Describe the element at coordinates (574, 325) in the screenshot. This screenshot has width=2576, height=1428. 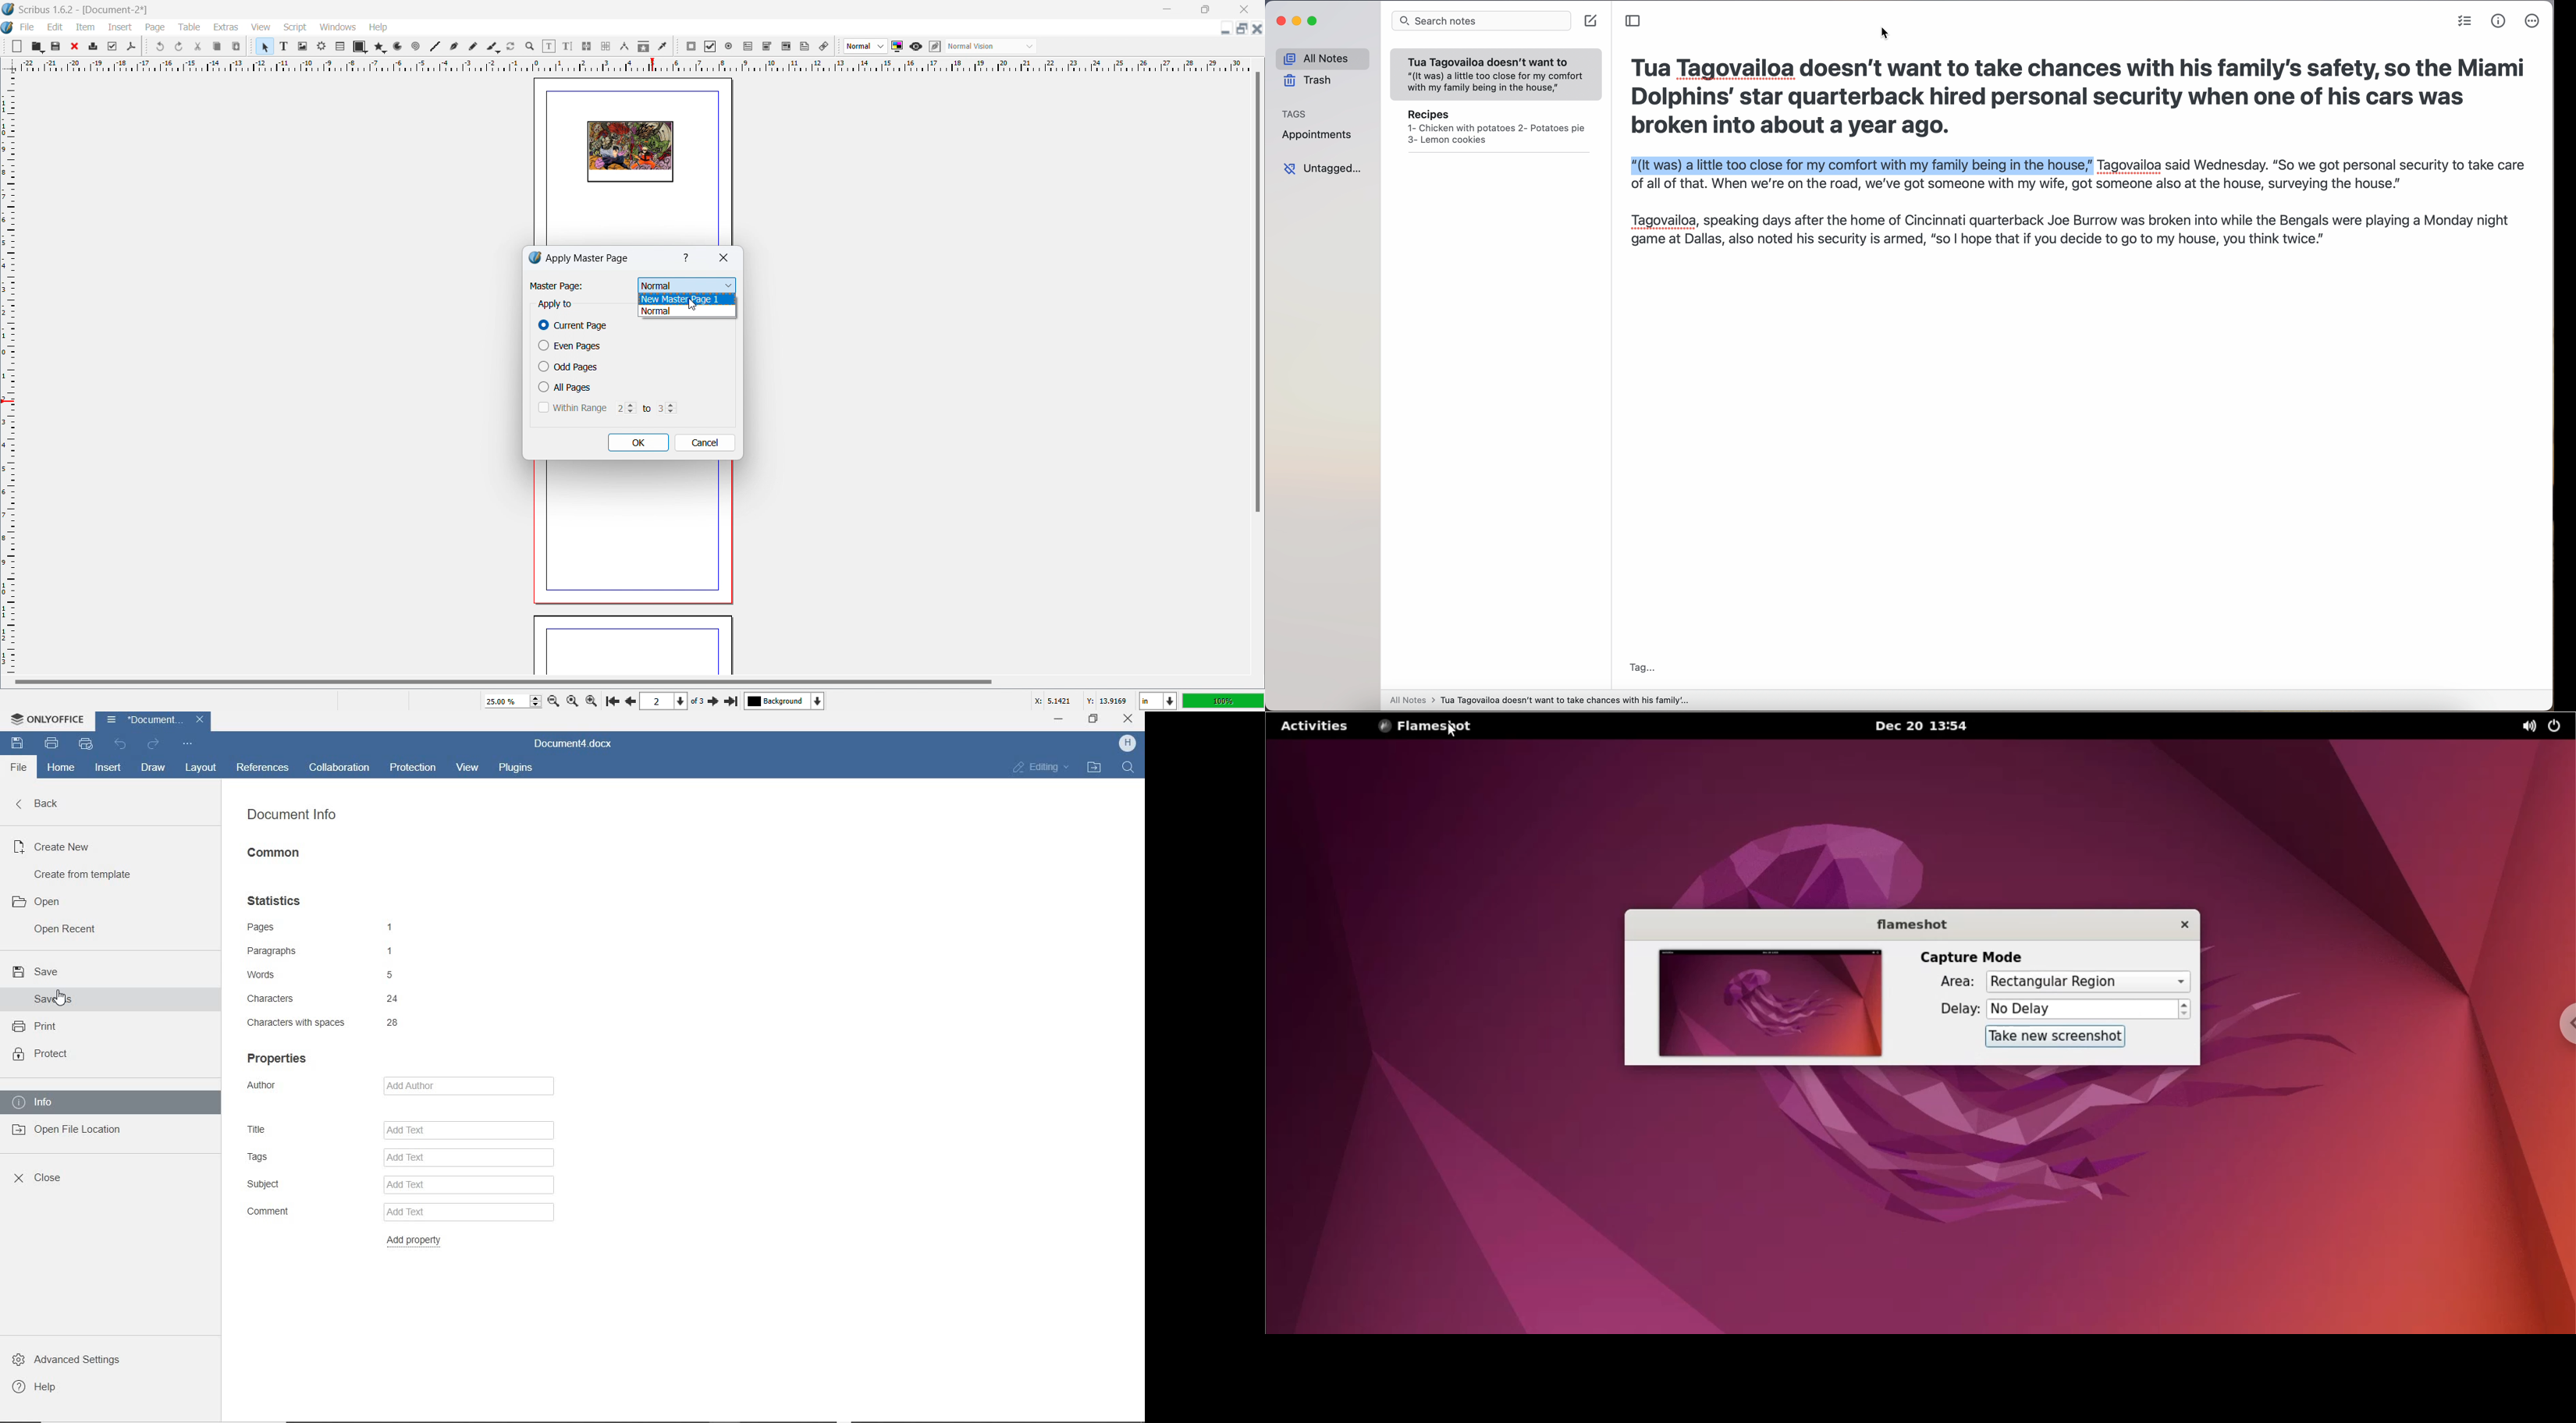
I see `current page checkbox` at that location.